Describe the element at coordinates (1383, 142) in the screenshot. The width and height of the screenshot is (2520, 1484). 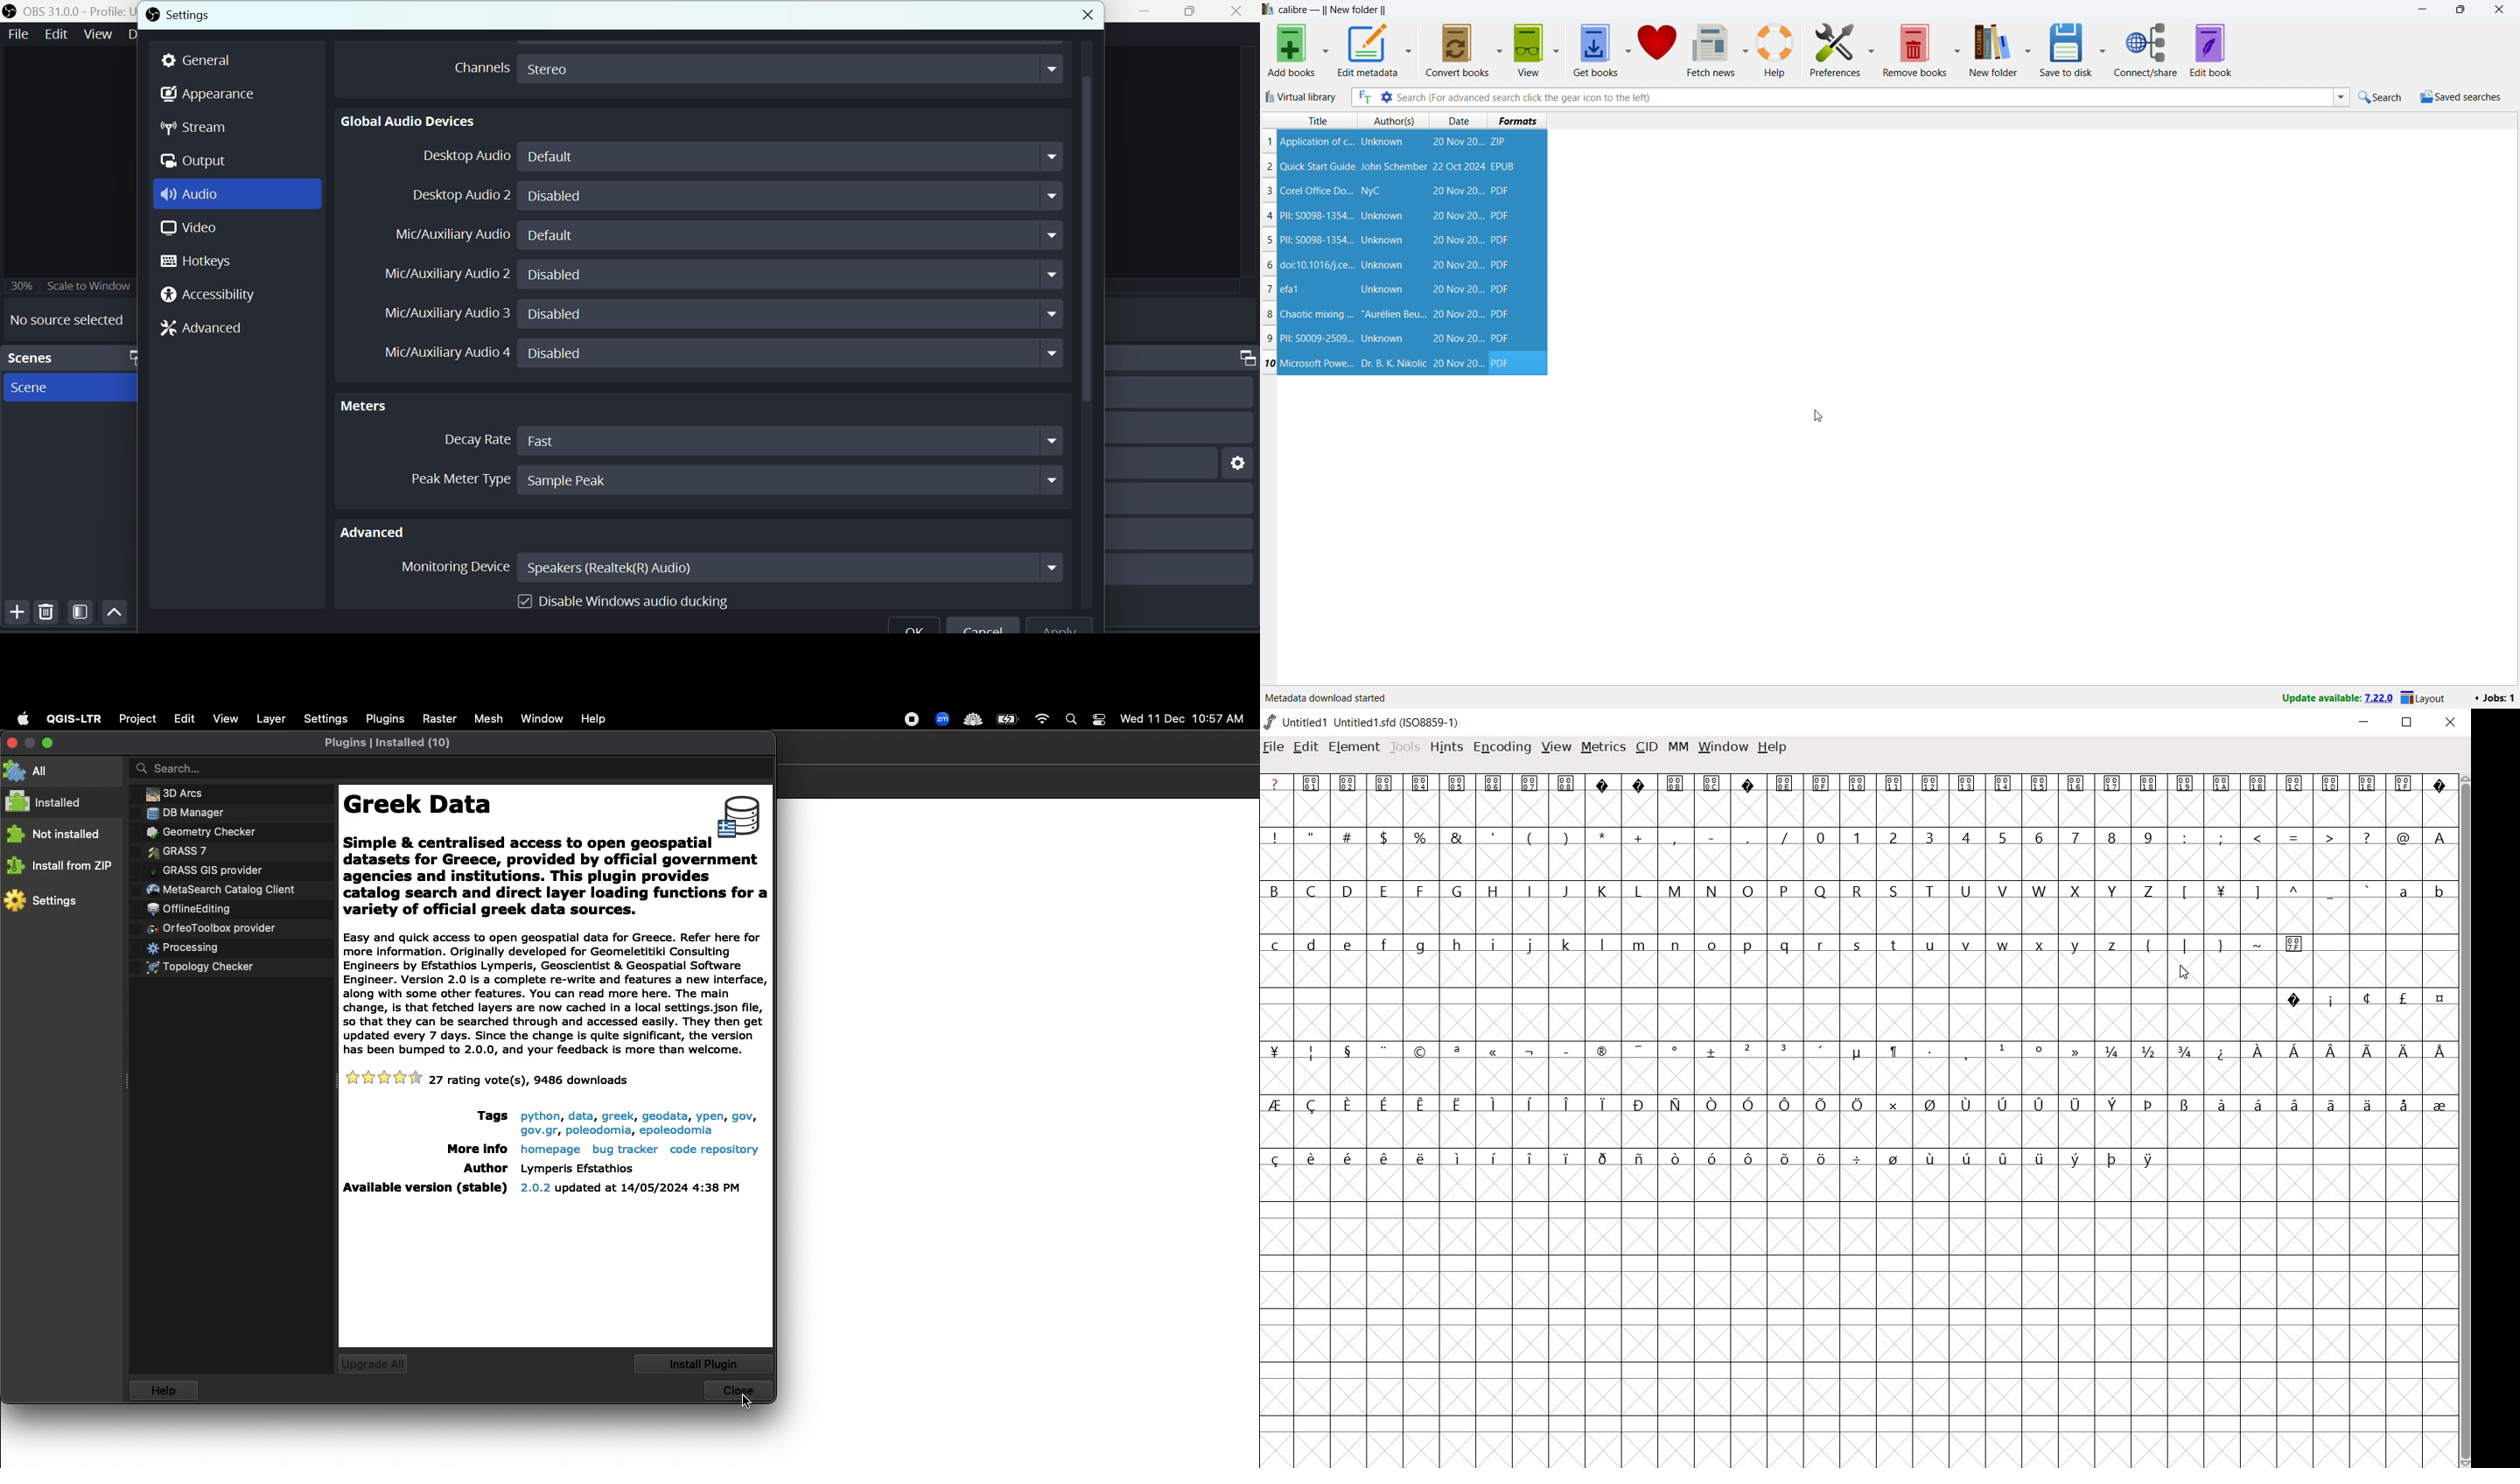
I see `unknown` at that location.